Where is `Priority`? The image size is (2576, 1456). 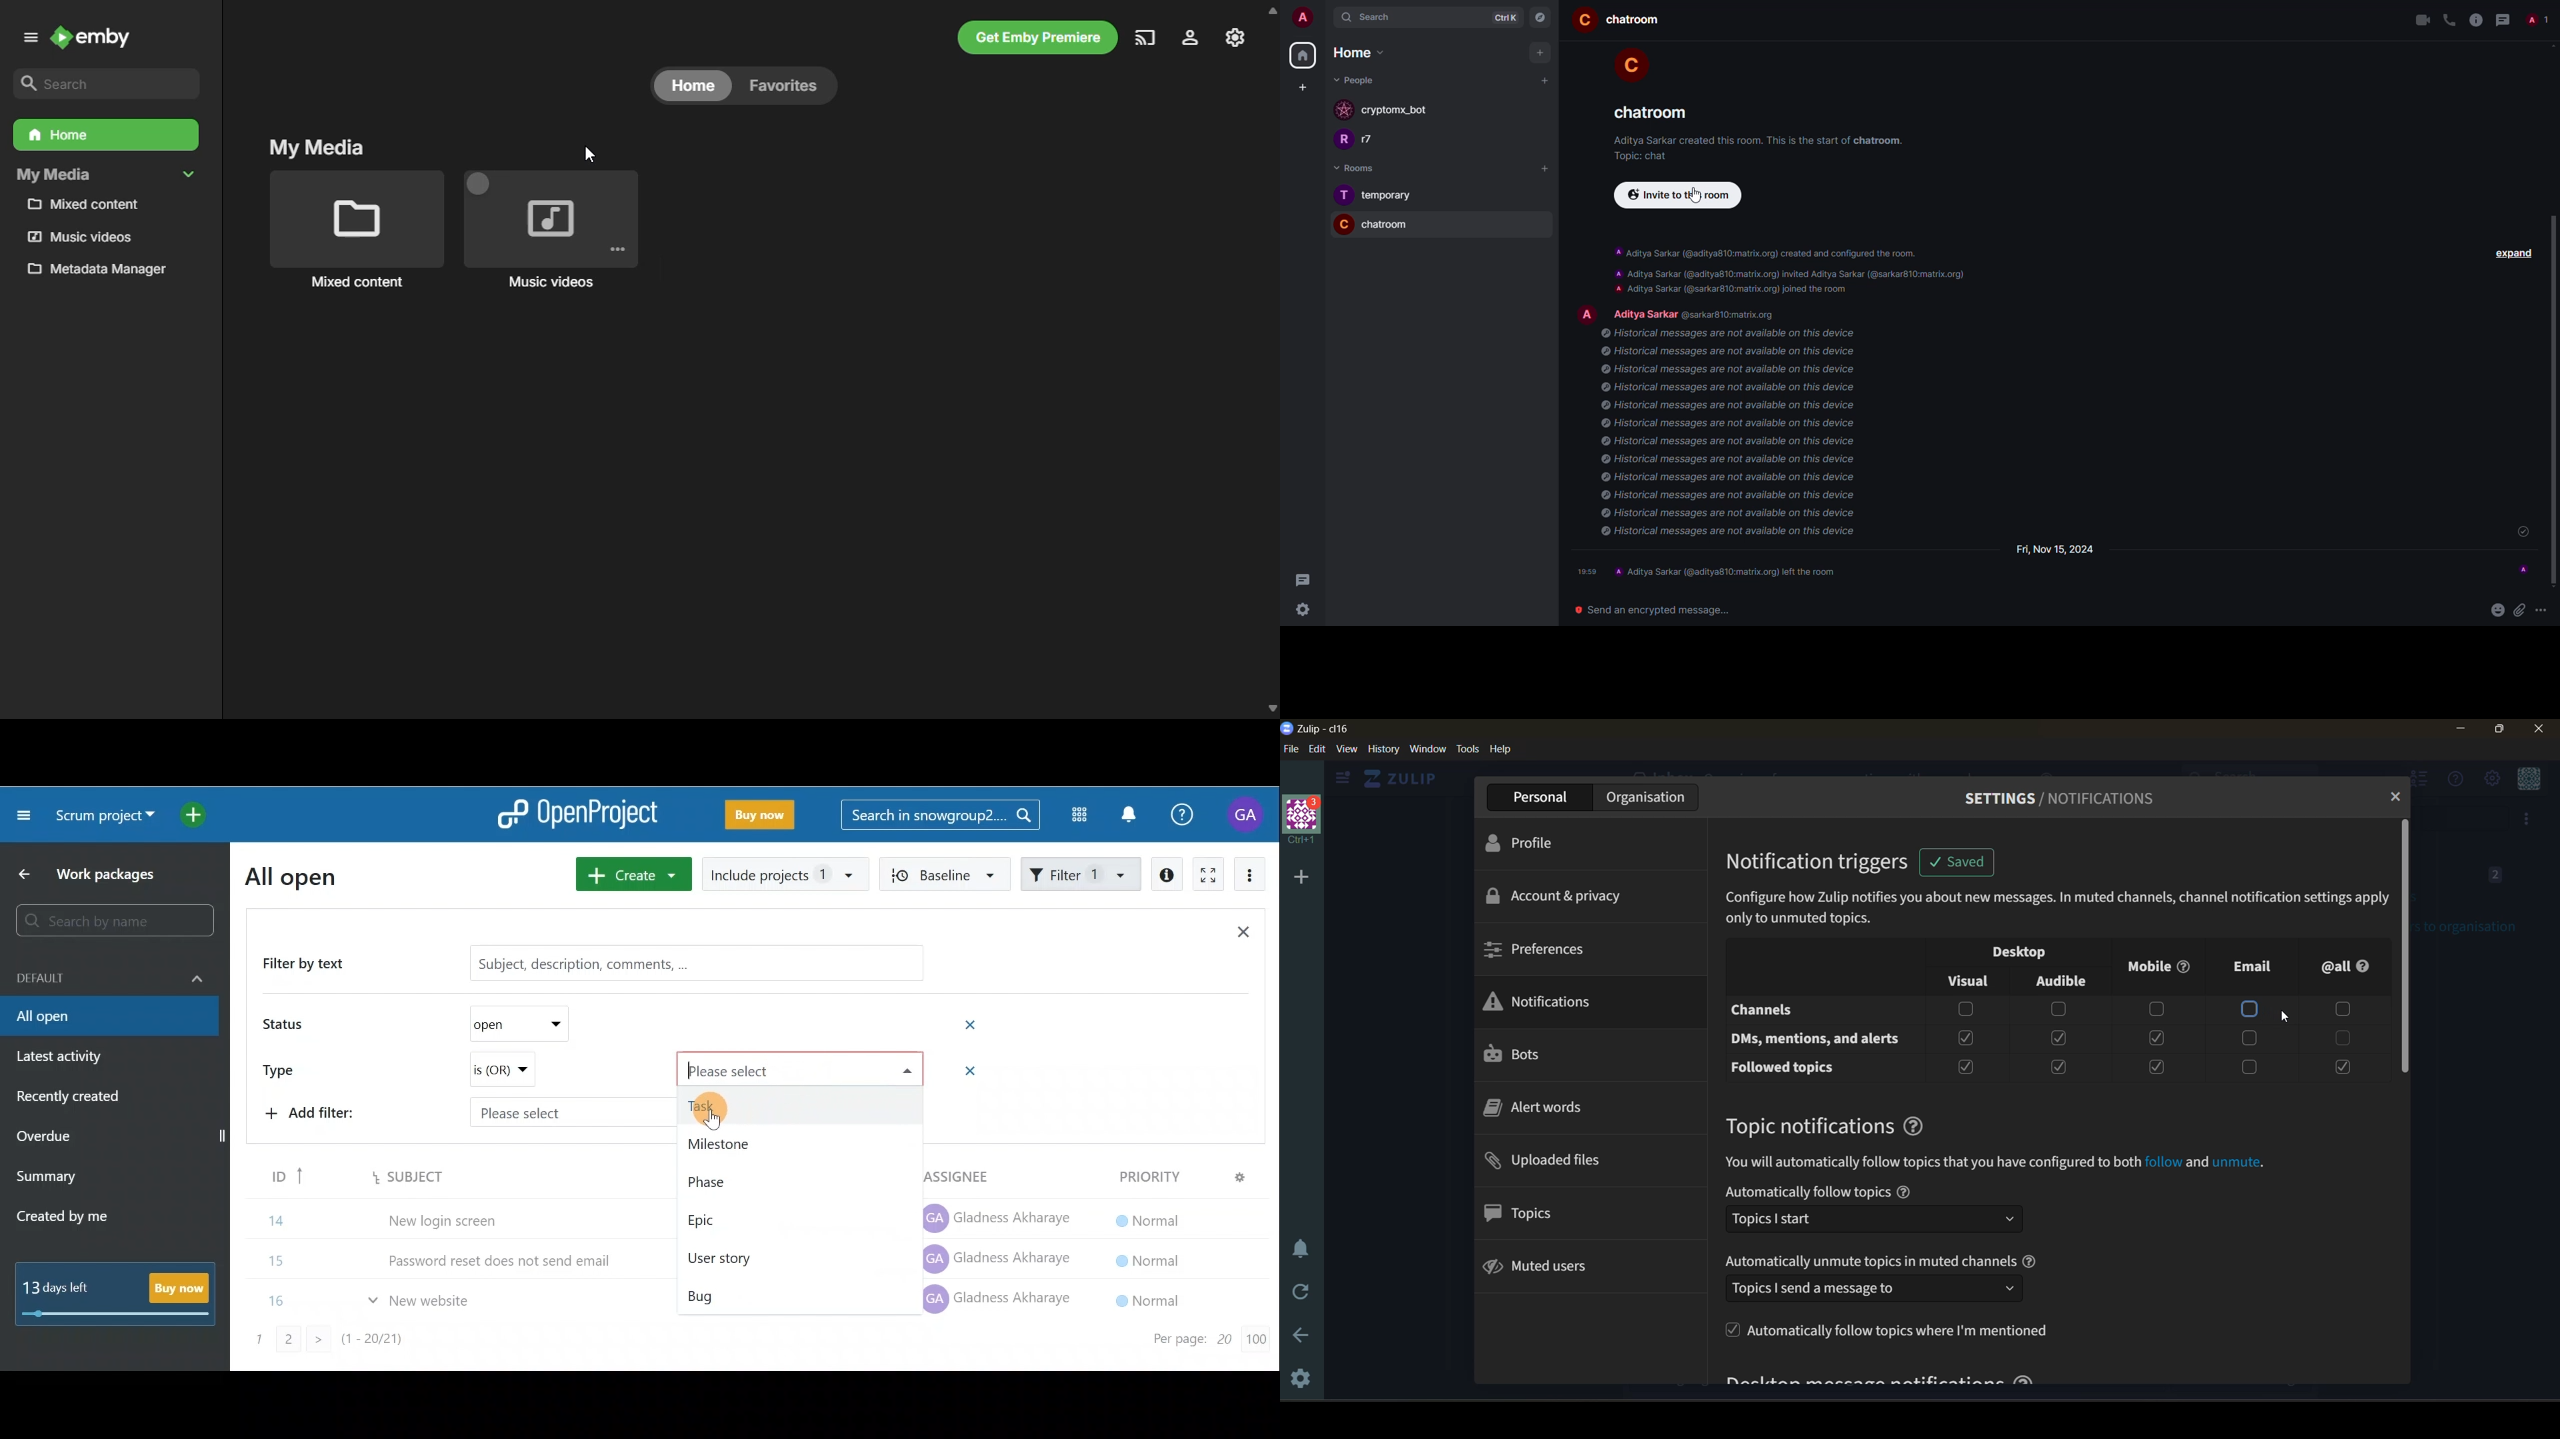 Priority is located at coordinates (1177, 1174).